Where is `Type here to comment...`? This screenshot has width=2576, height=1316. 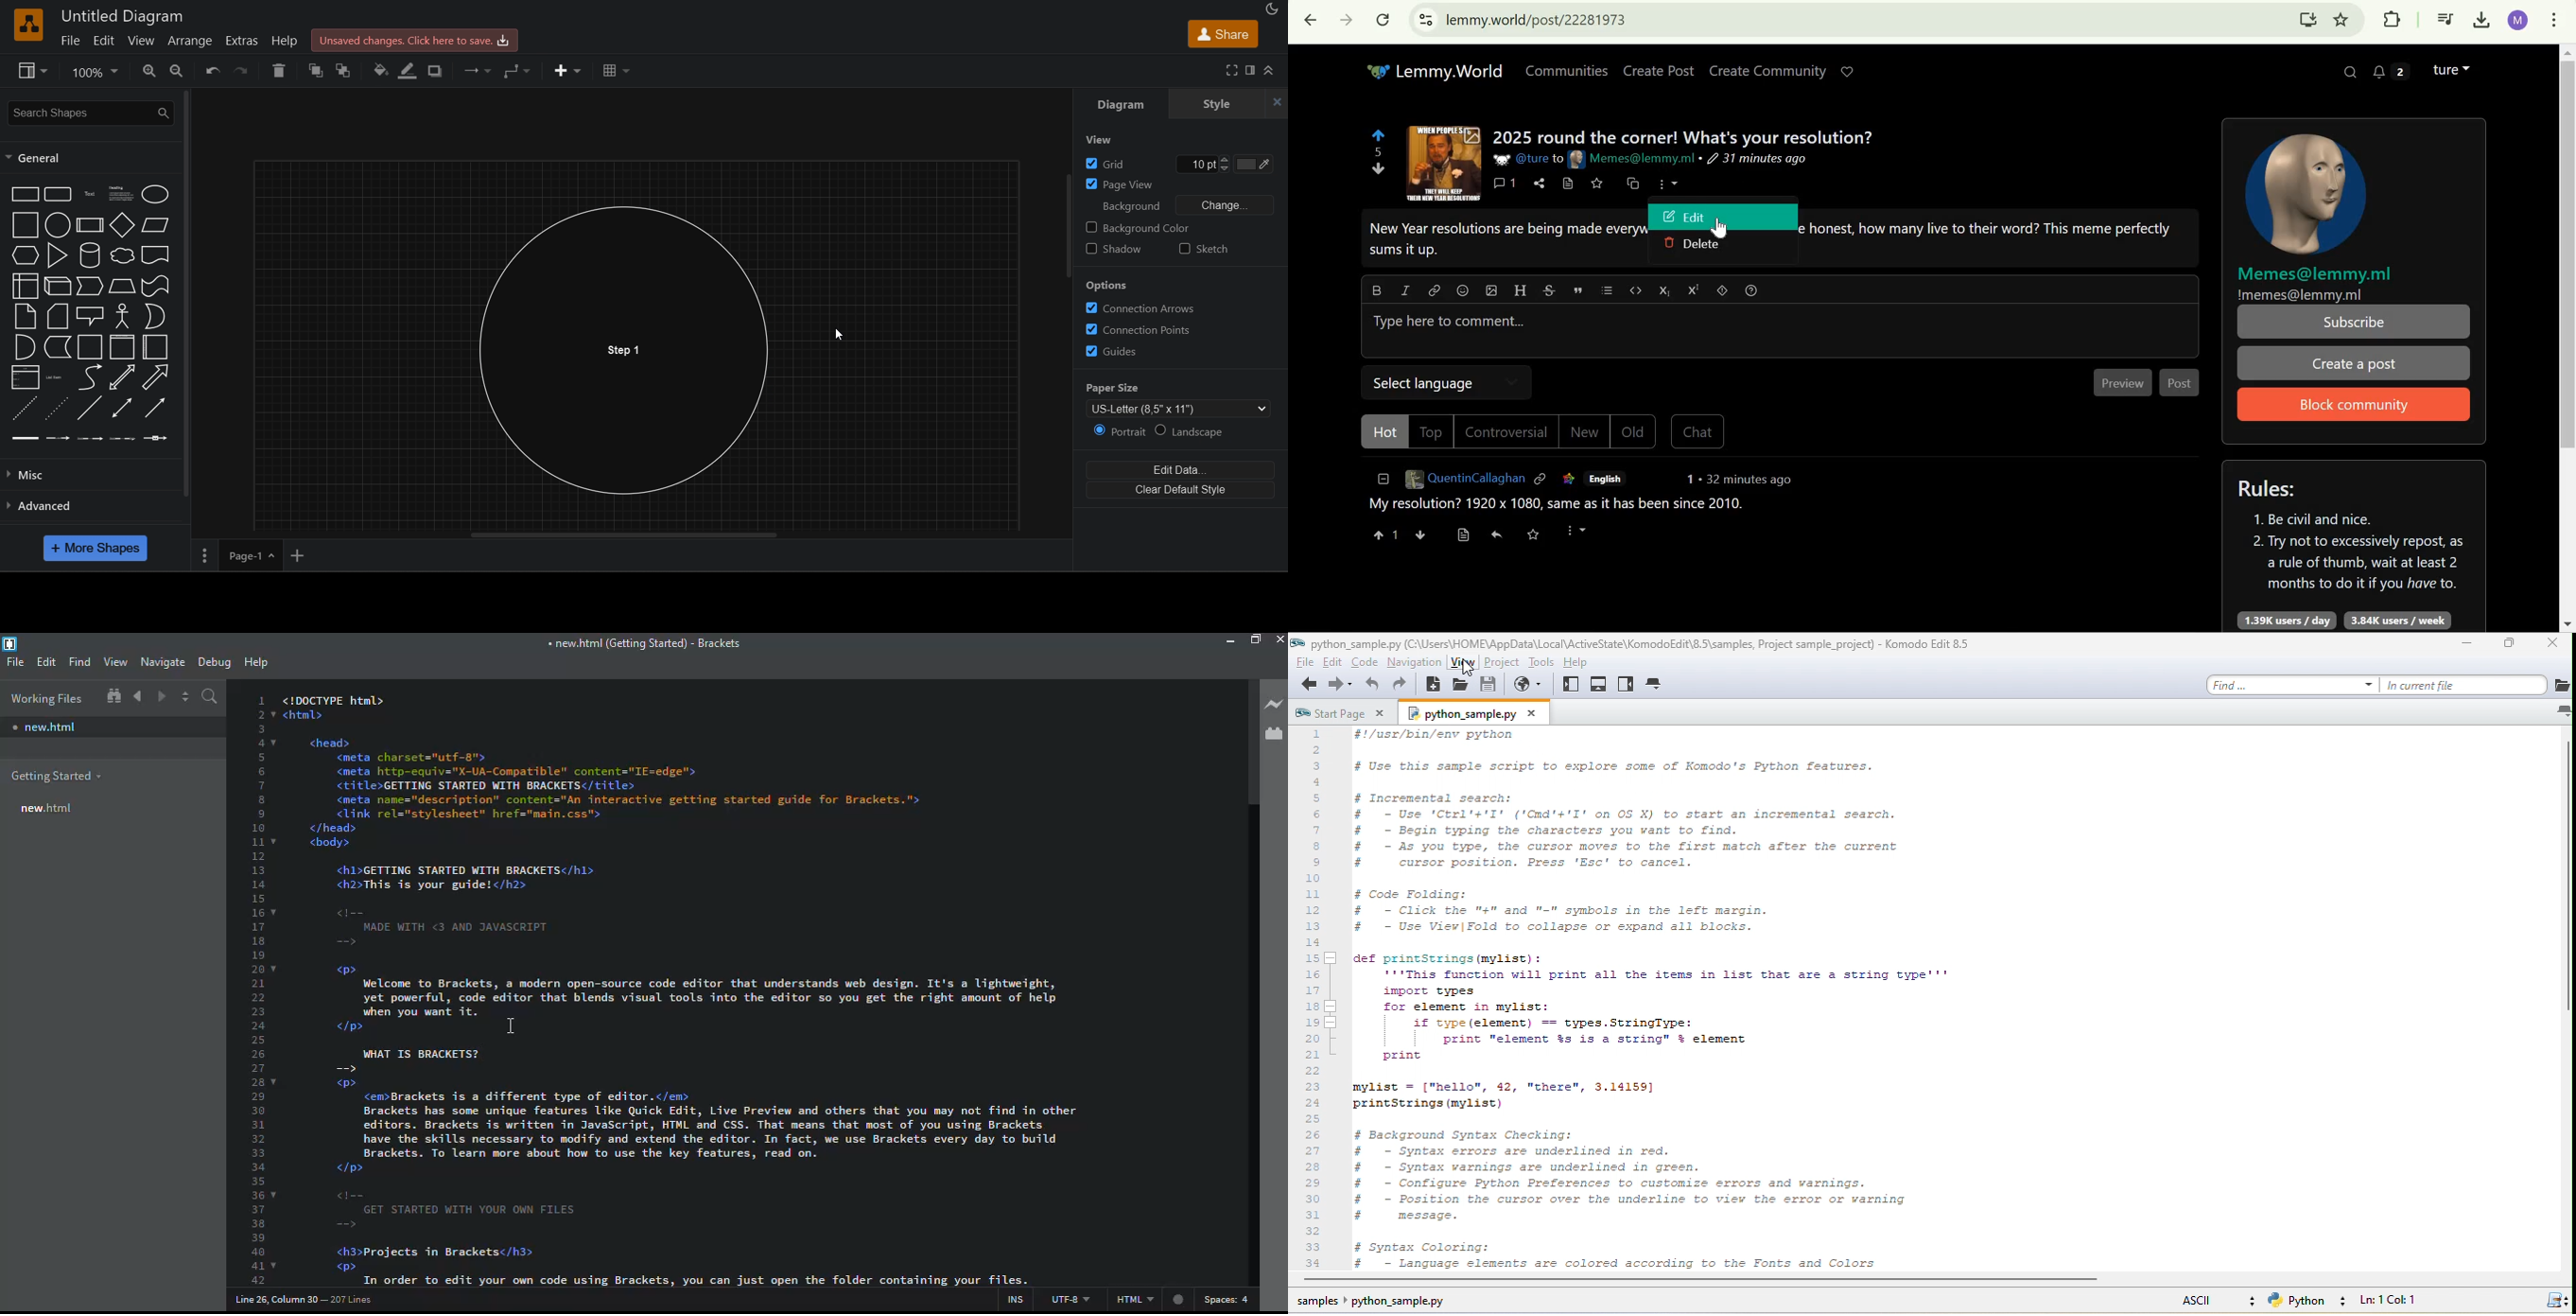 Type here to comment... is located at coordinates (1781, 332).